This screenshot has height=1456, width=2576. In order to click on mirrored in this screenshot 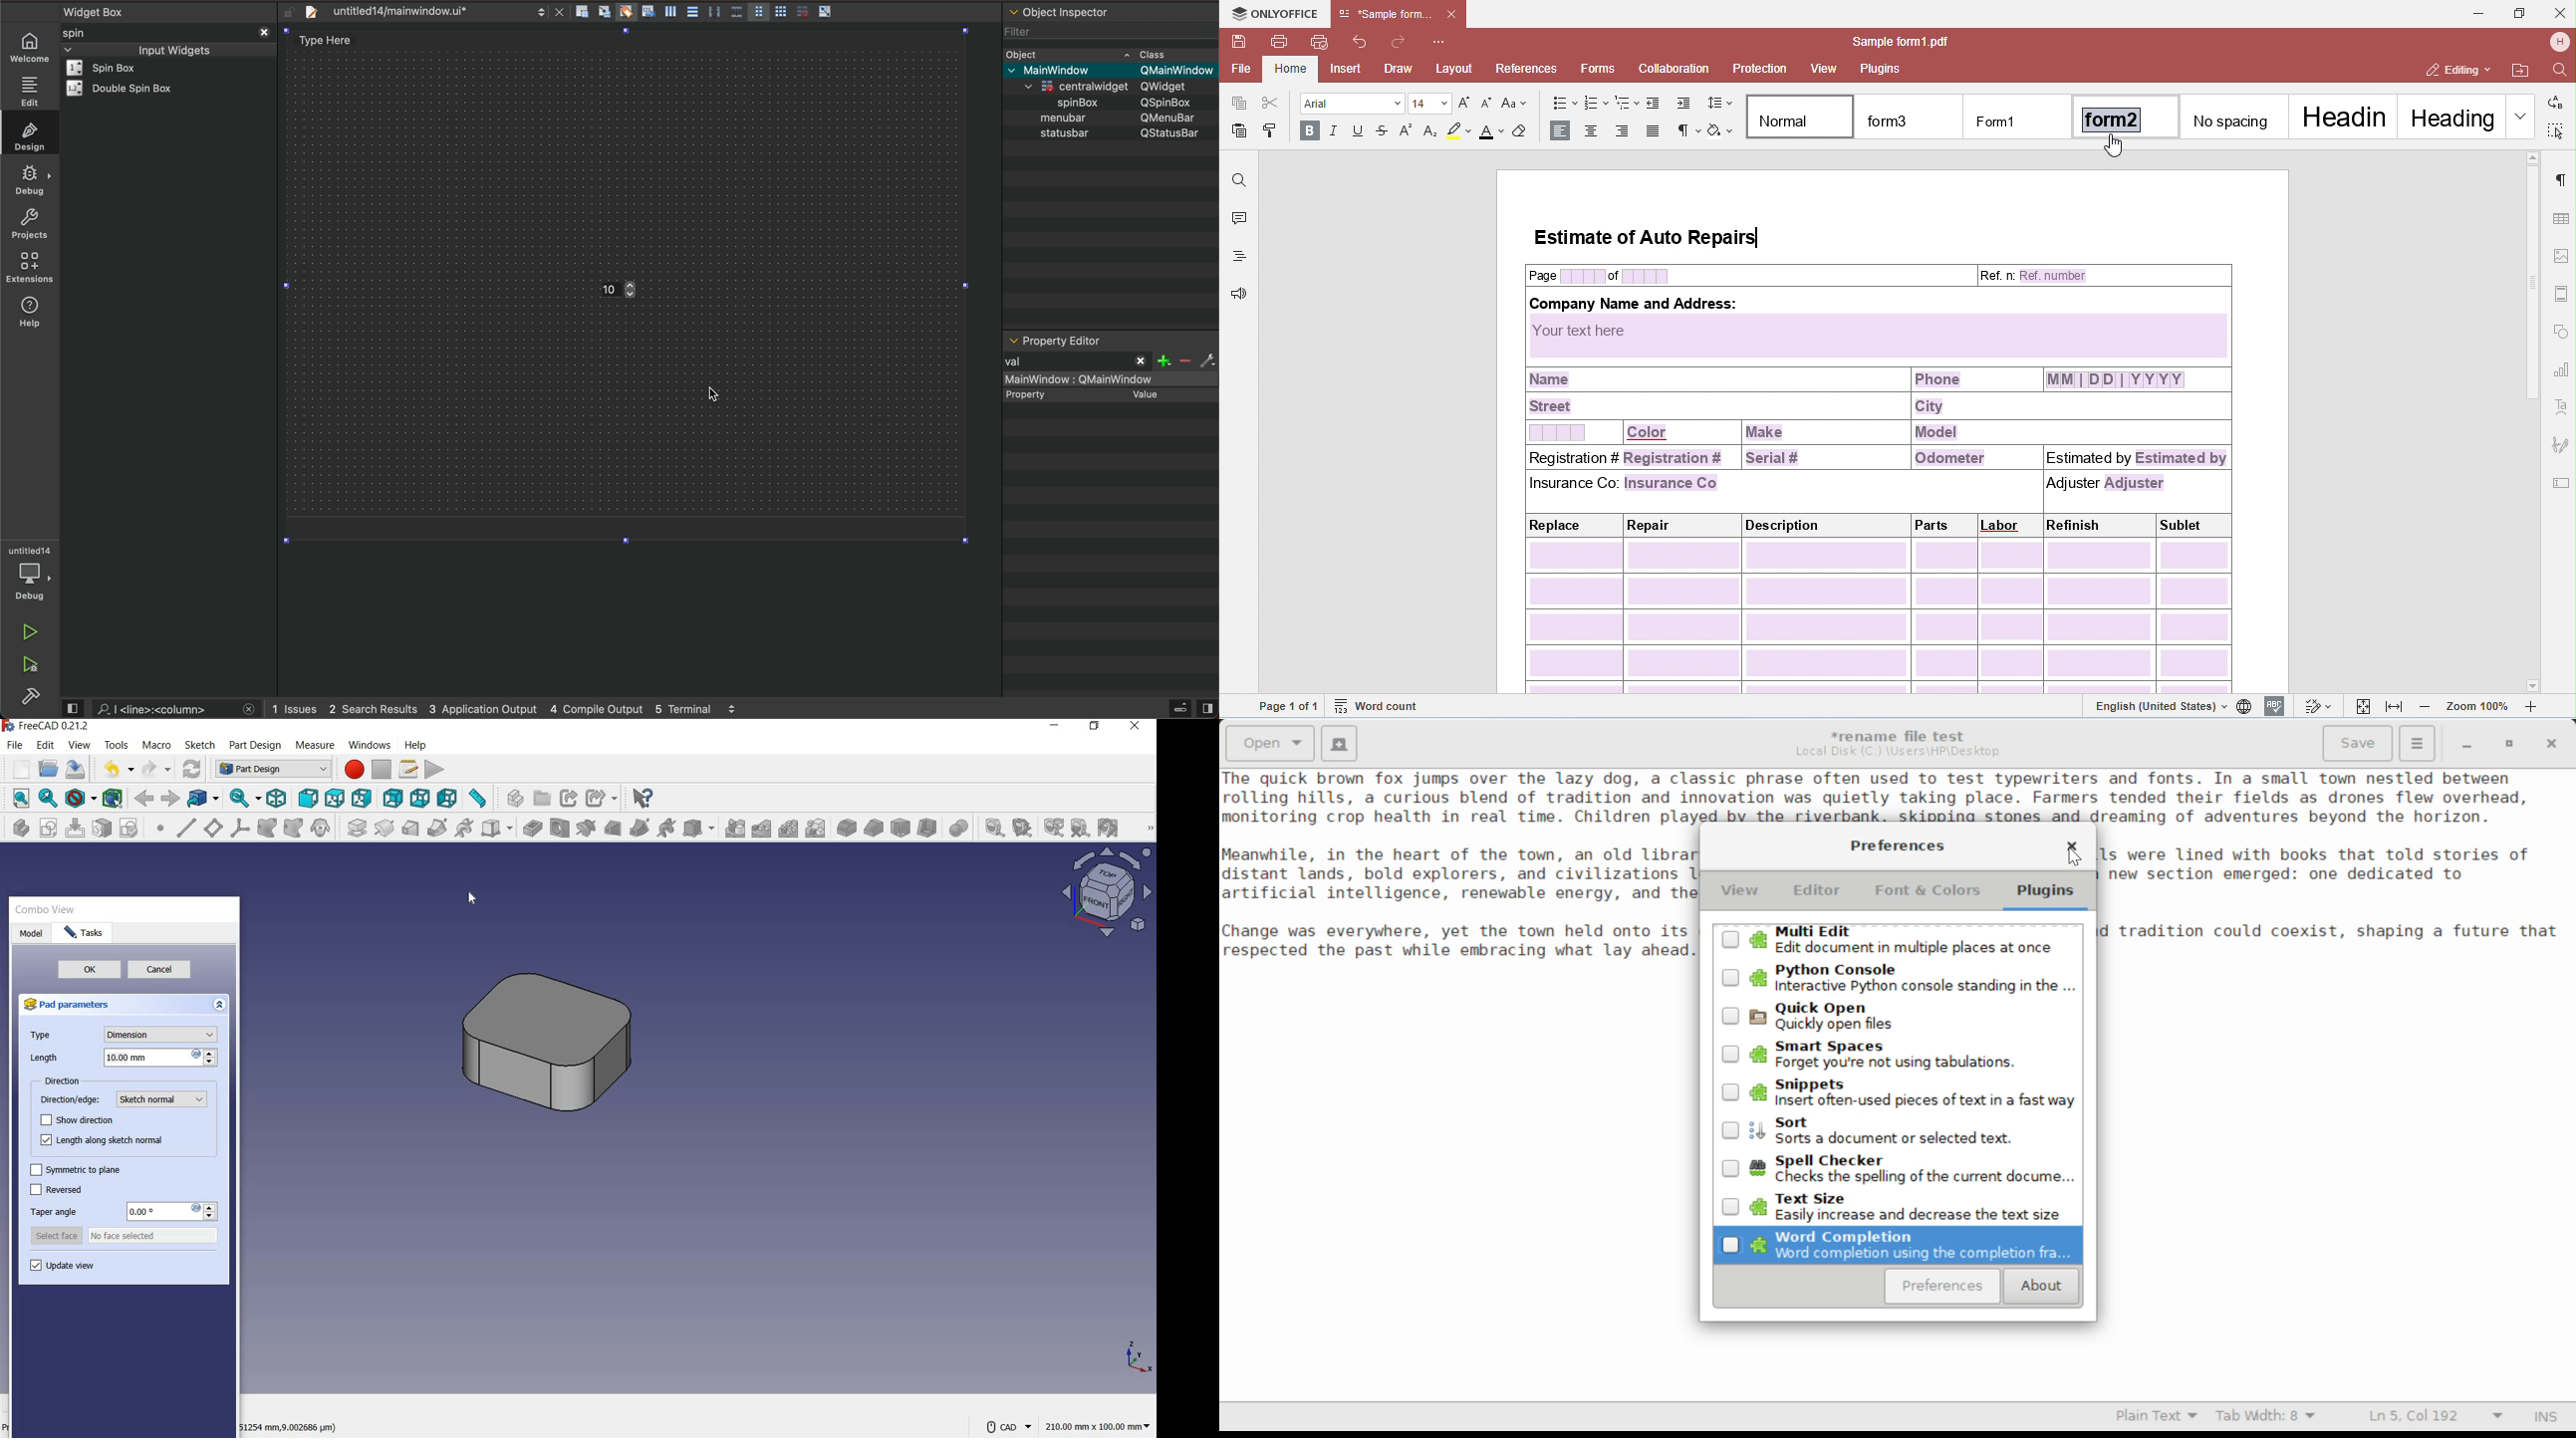, I will do `click(735, 830)`.